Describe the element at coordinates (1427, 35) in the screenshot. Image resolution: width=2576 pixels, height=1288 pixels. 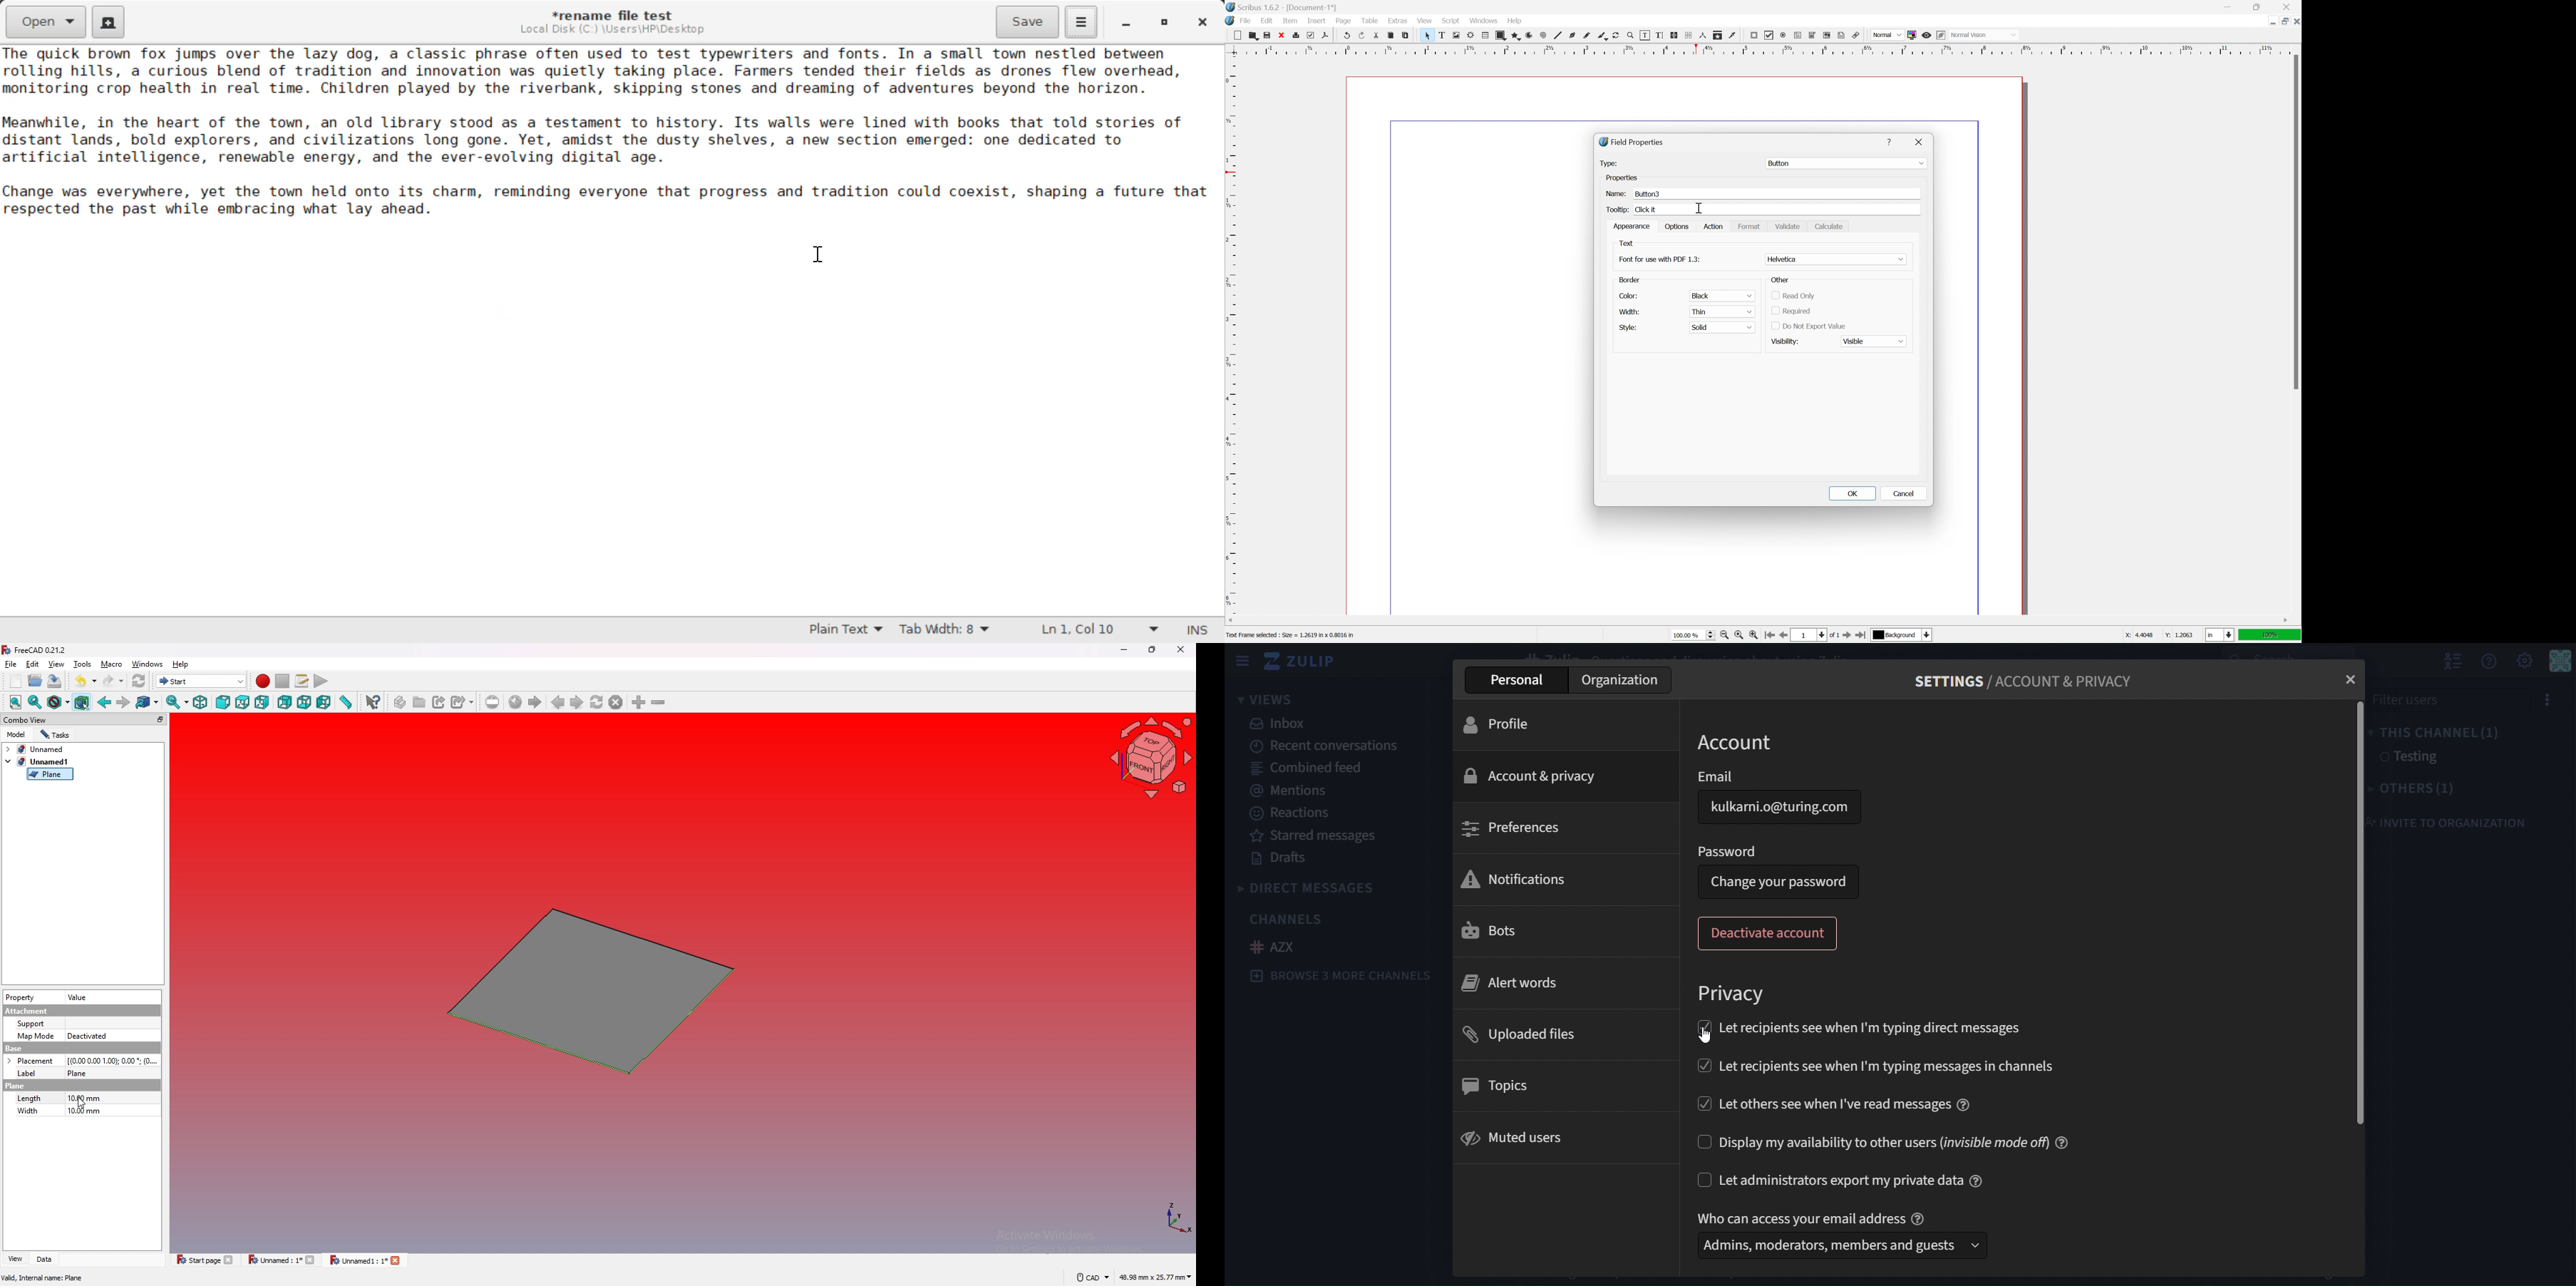
I see `select item` at that location.